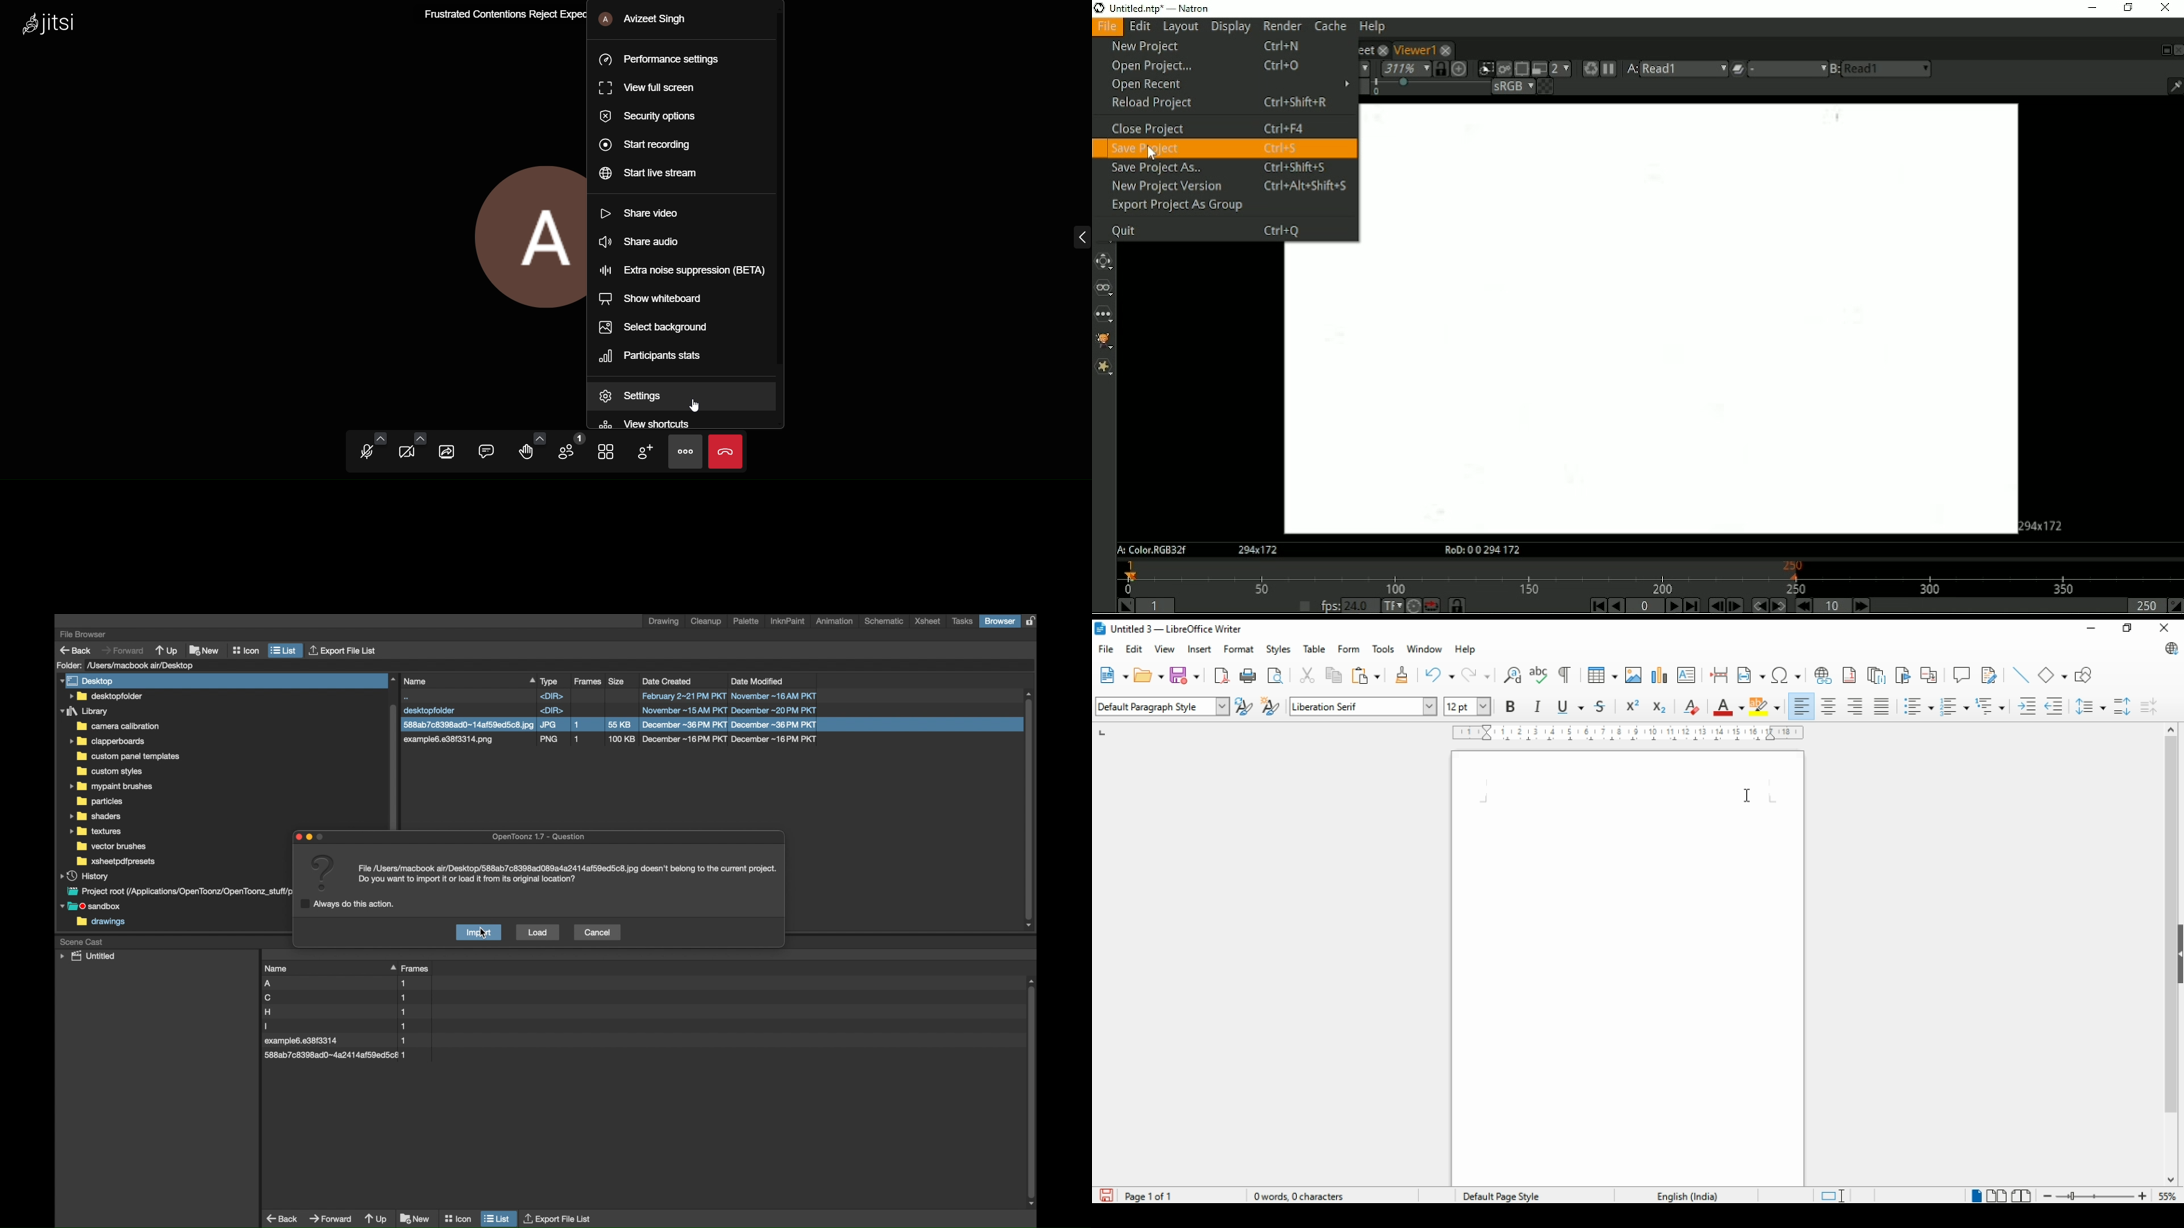 The width and height of the screenshot is (2184, 1232). What do you see at coordinates (526, 453) in the screenshot?
I see `raise your hand` at bounding box center [526, 453].